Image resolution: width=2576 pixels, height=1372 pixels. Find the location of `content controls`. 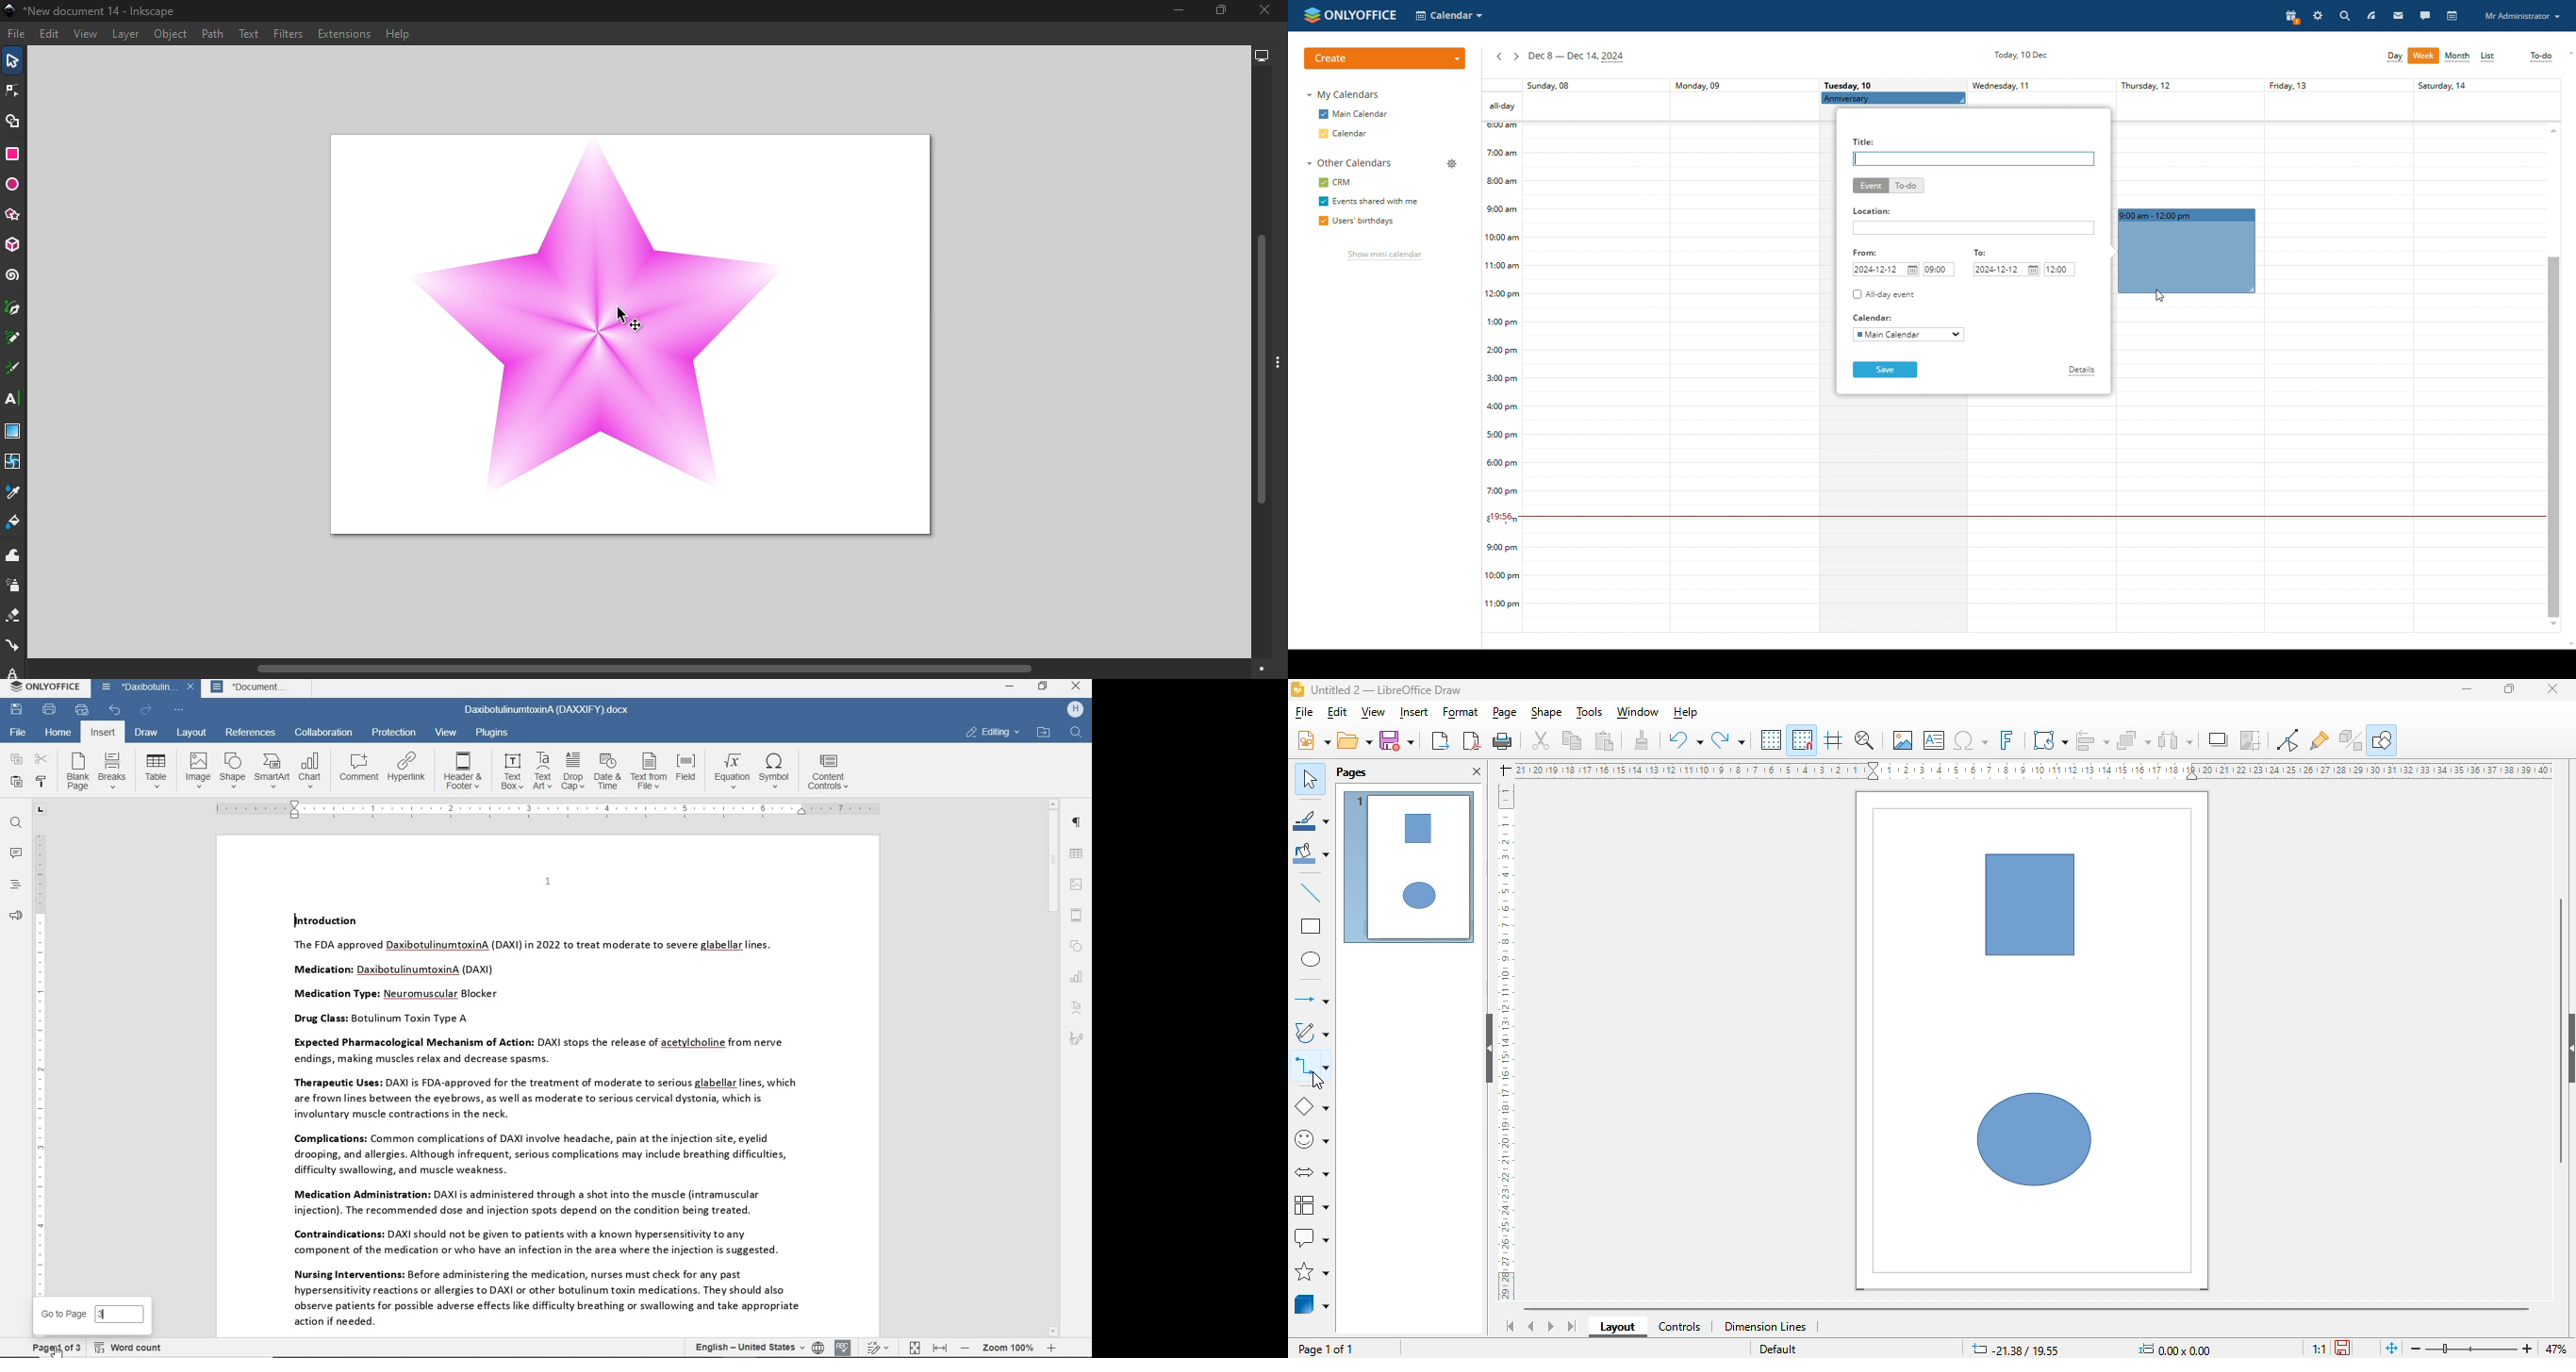

content controls is located at coordinates (833, 772).